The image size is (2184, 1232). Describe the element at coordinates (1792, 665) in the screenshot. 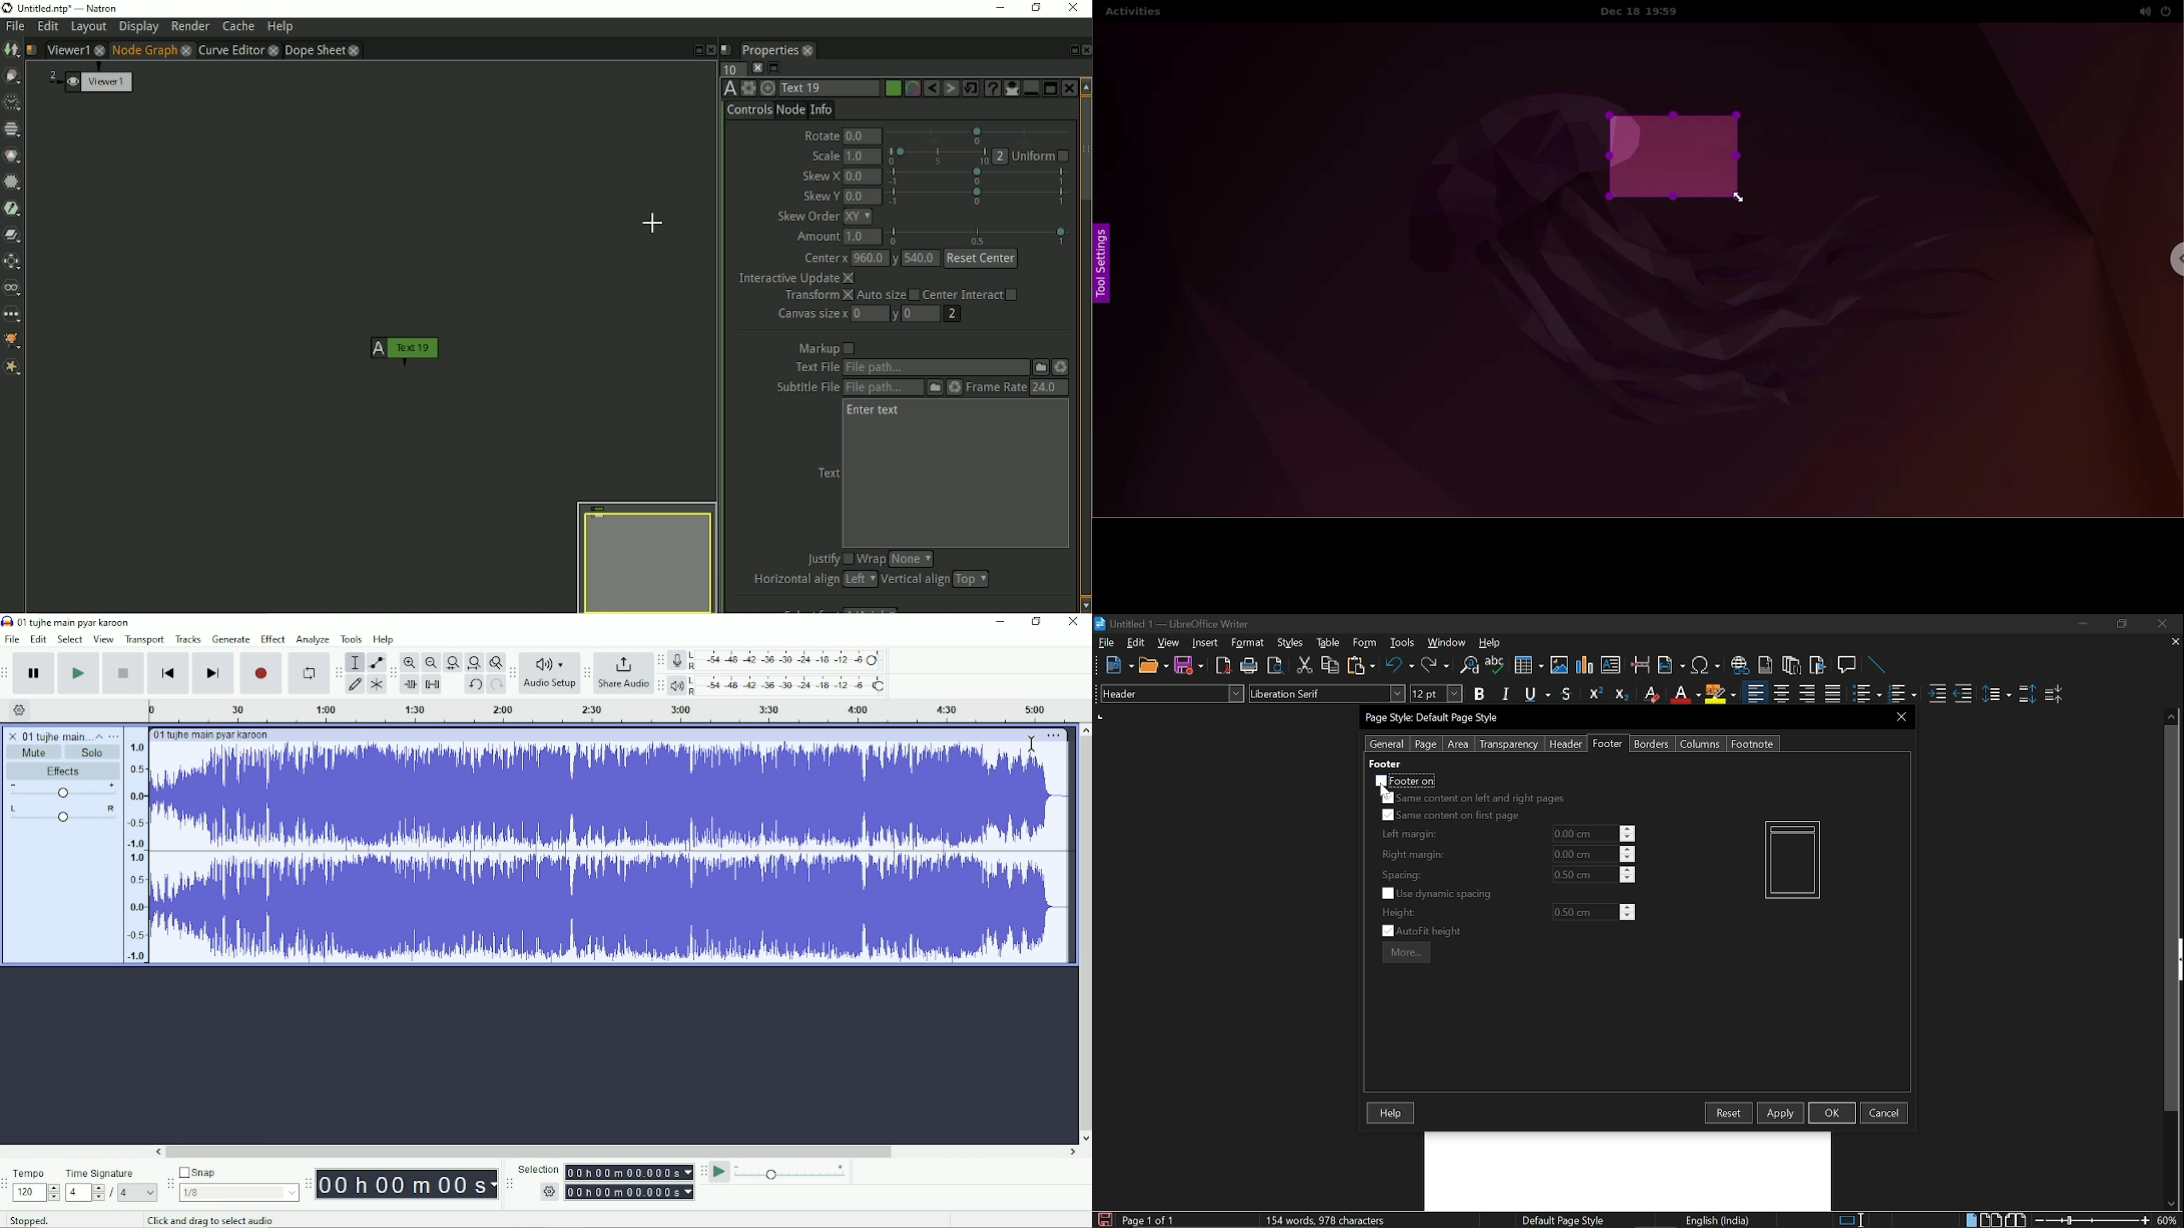

I see `Insert footnote` at that location.